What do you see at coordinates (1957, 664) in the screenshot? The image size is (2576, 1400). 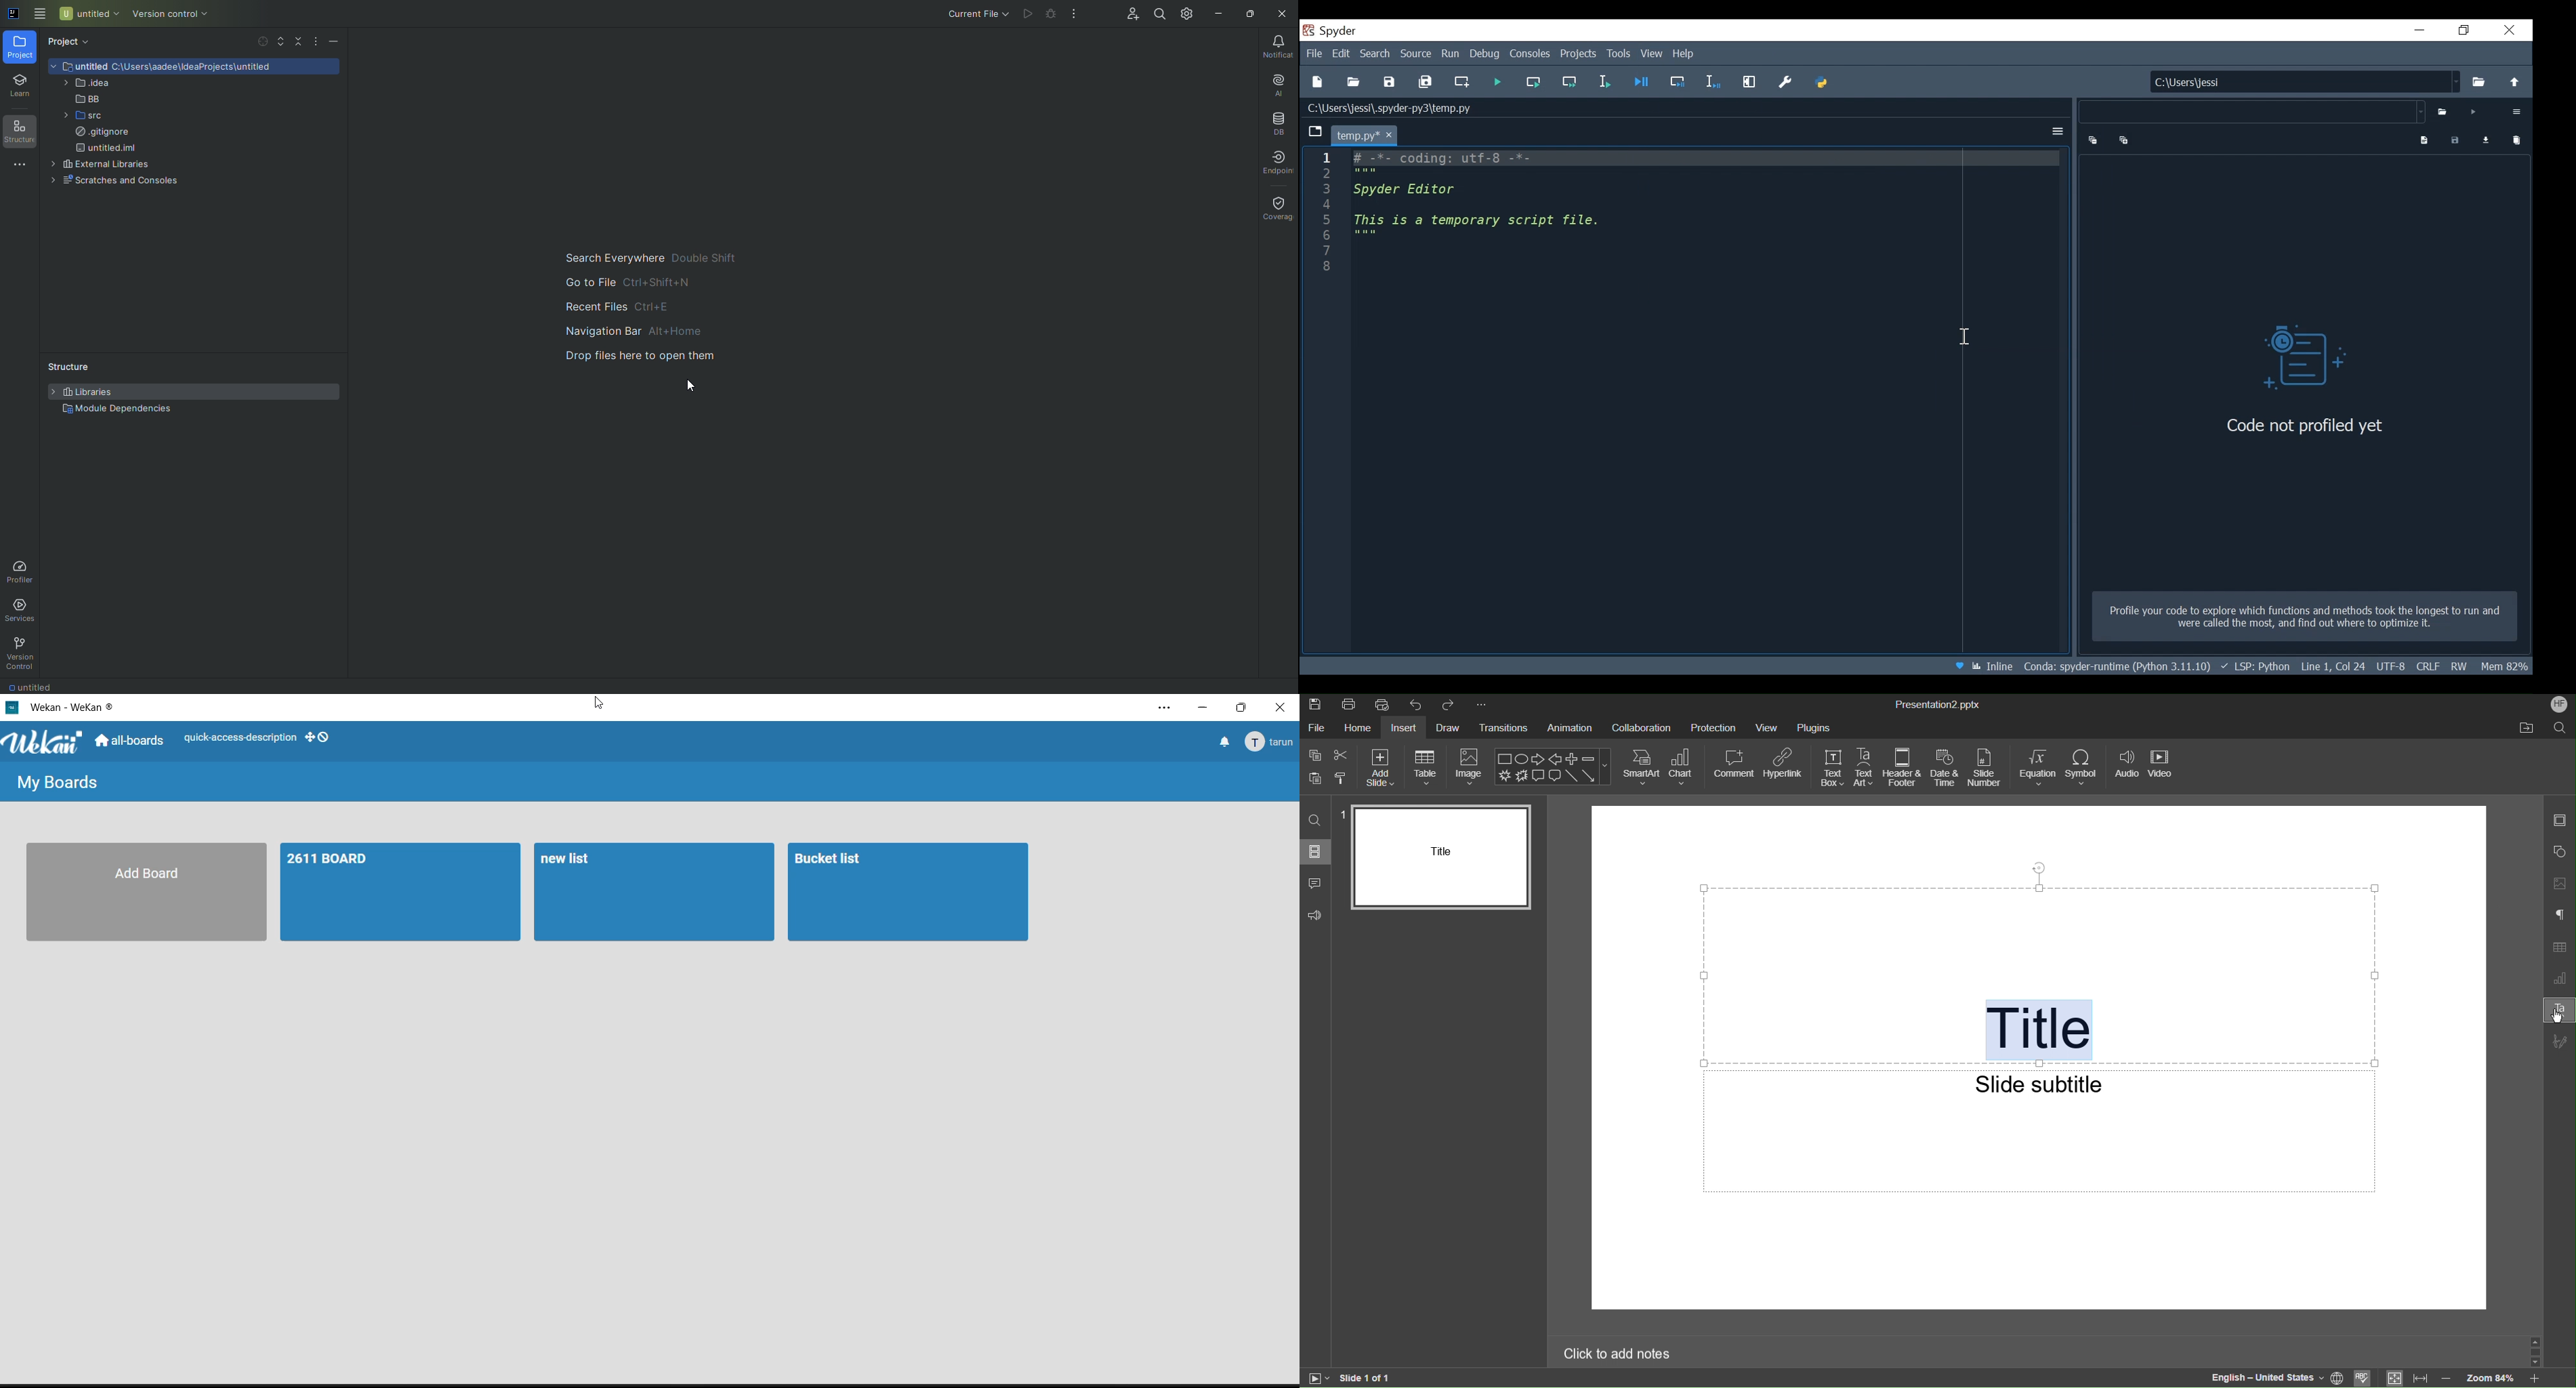 I see `Help Spyder` at bounding box center [1957, 664].